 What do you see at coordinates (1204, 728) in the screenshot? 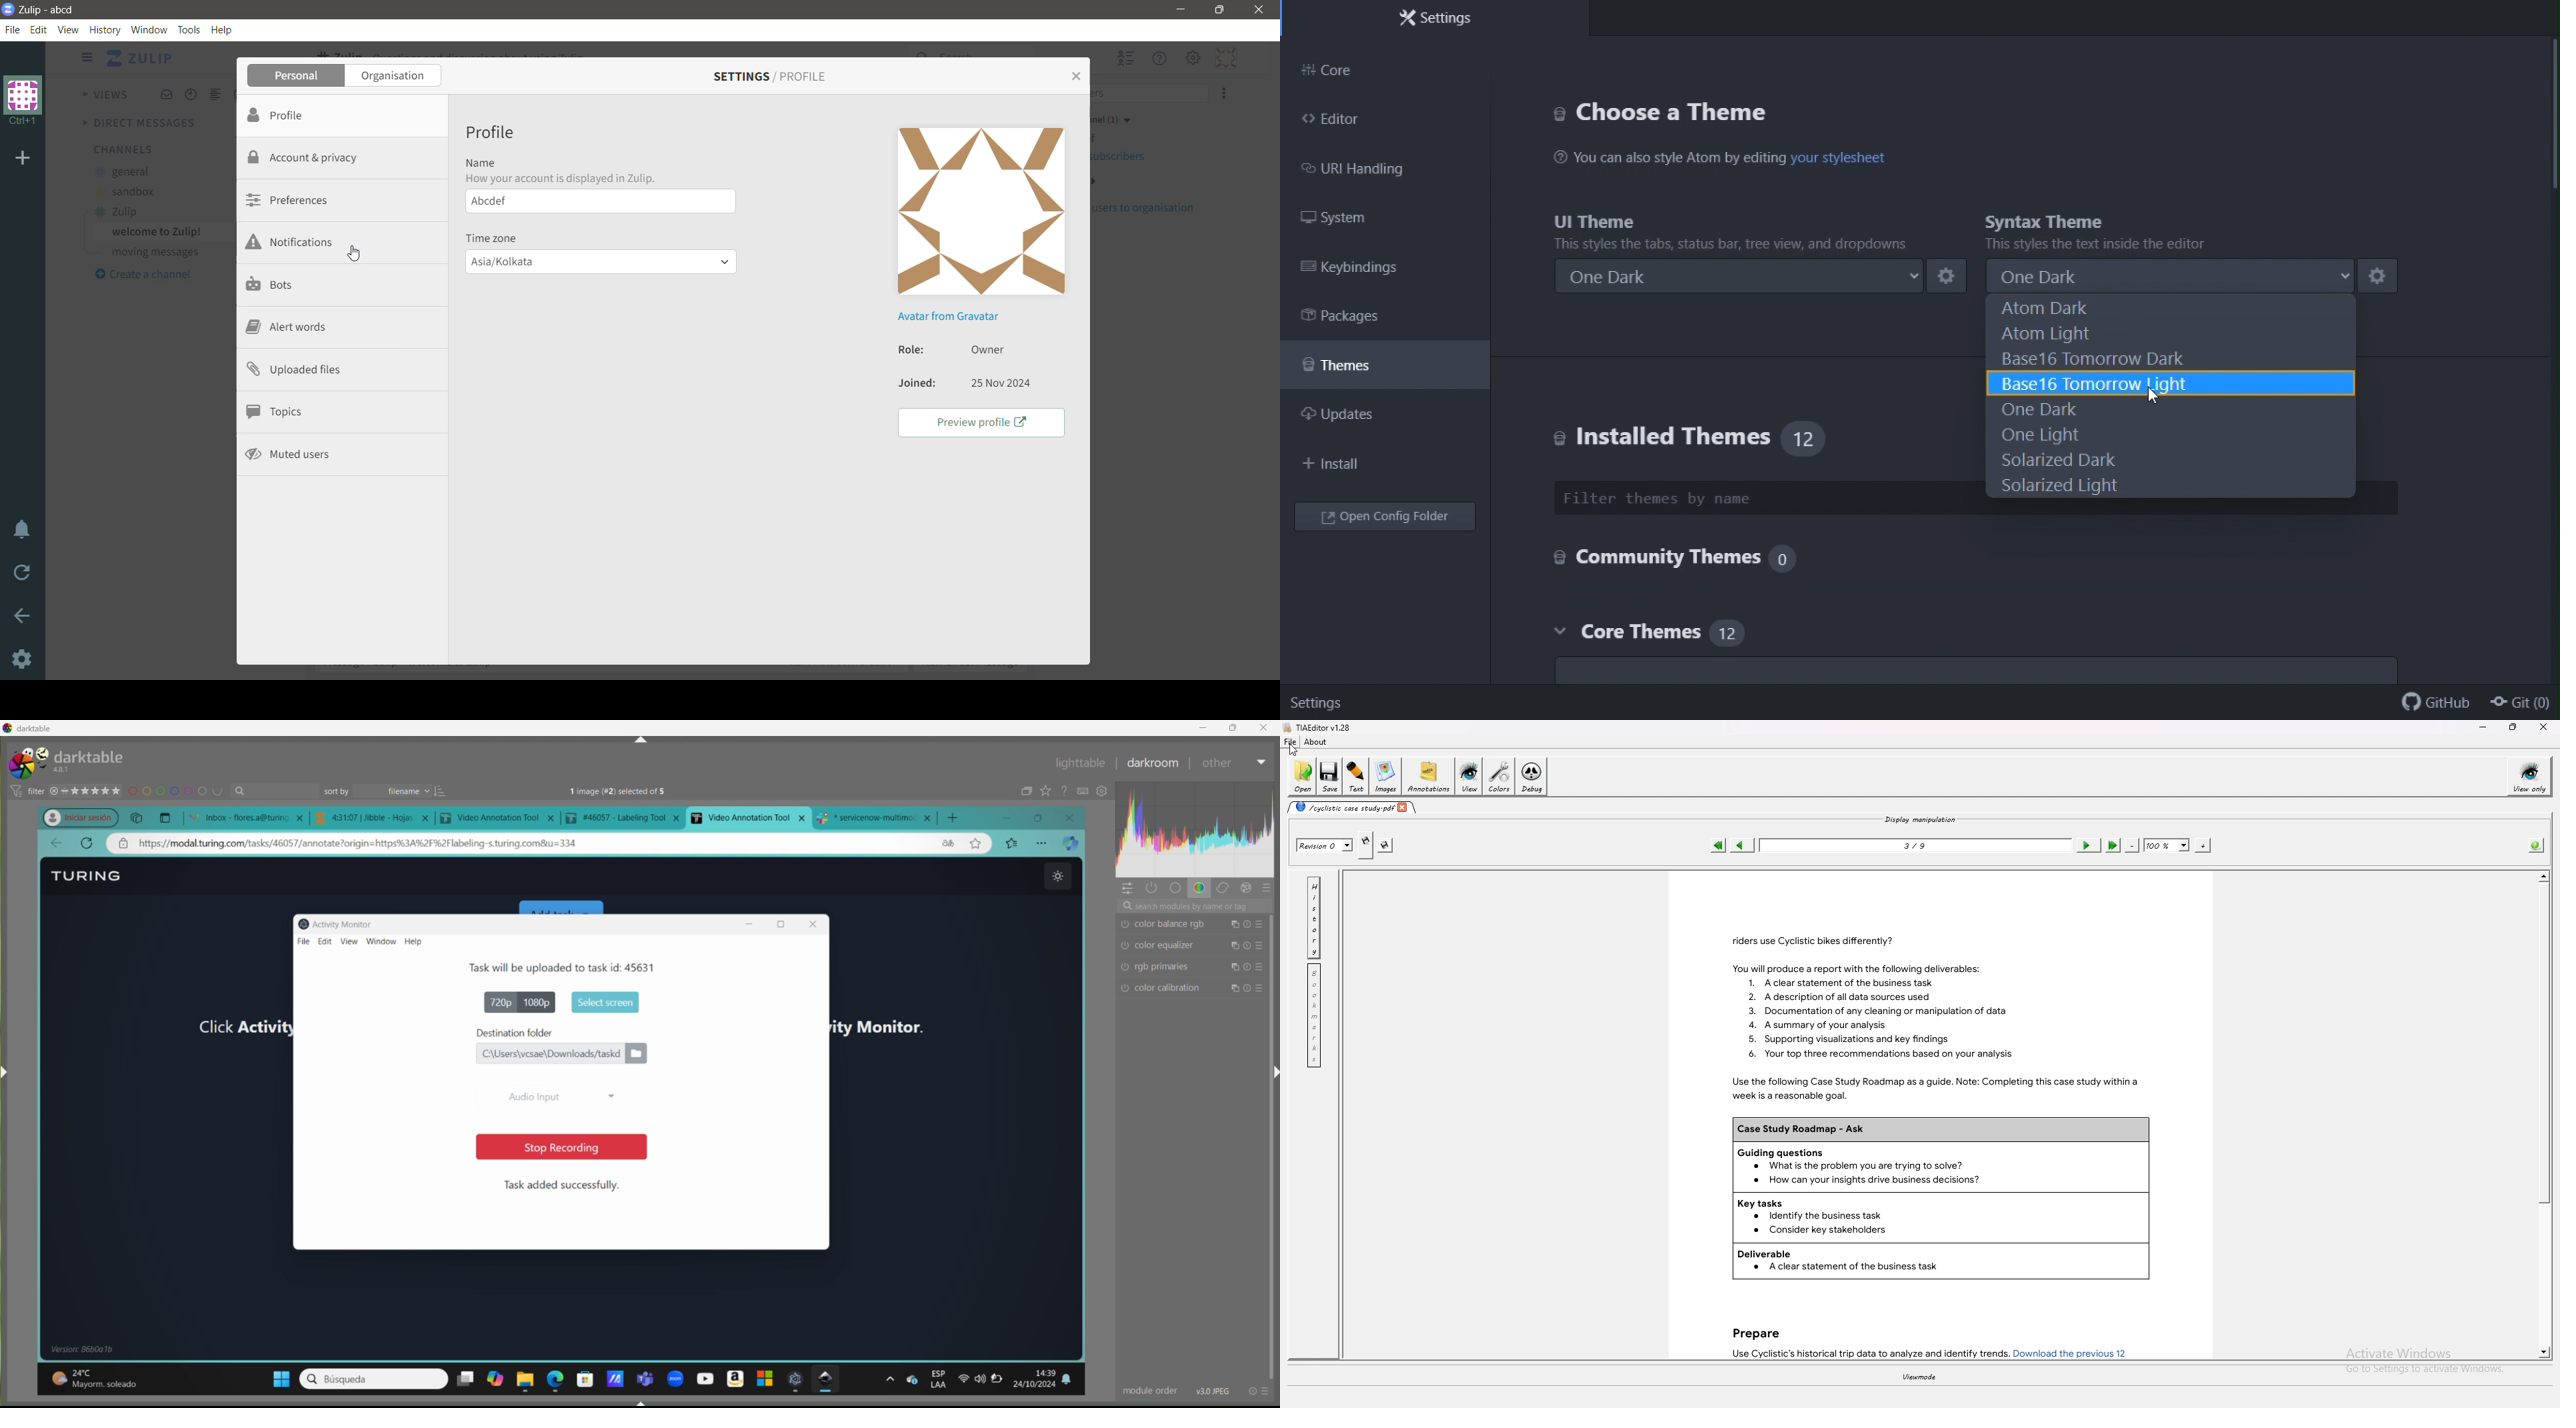
I see `Minimize` at bounding box center [1204, 728].